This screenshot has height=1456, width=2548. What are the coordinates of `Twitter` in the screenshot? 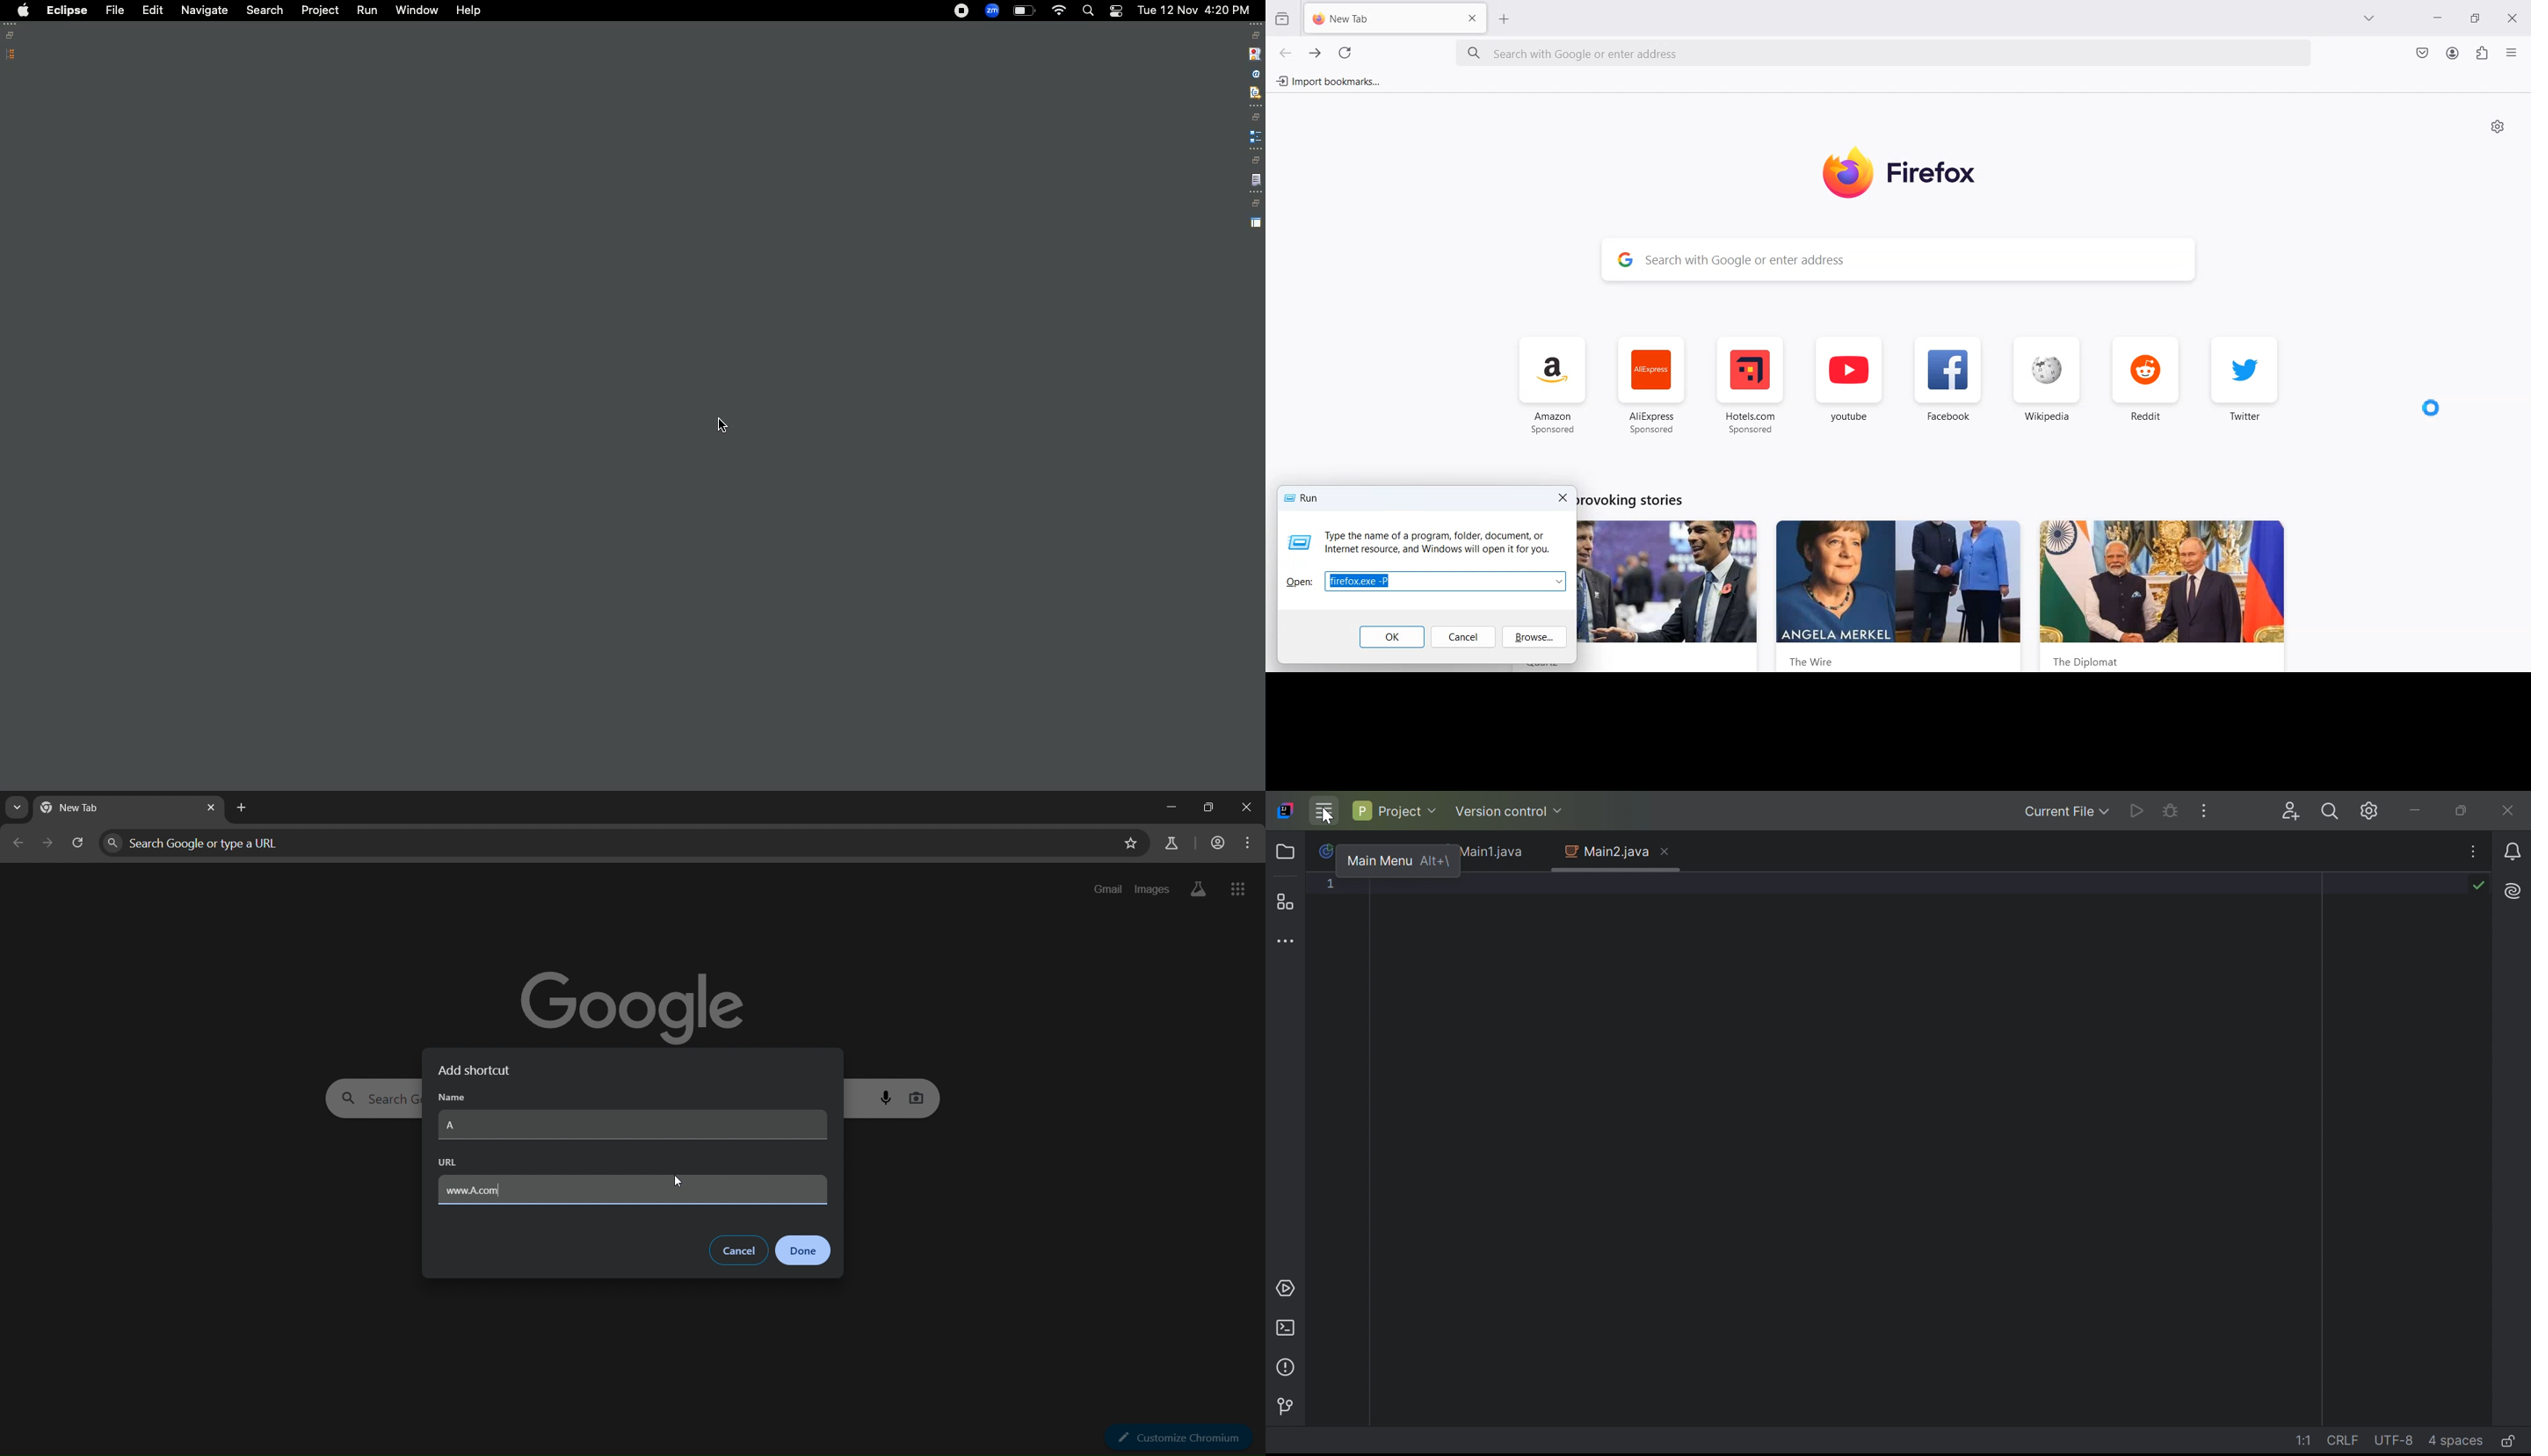 It's located at (2245, 386).